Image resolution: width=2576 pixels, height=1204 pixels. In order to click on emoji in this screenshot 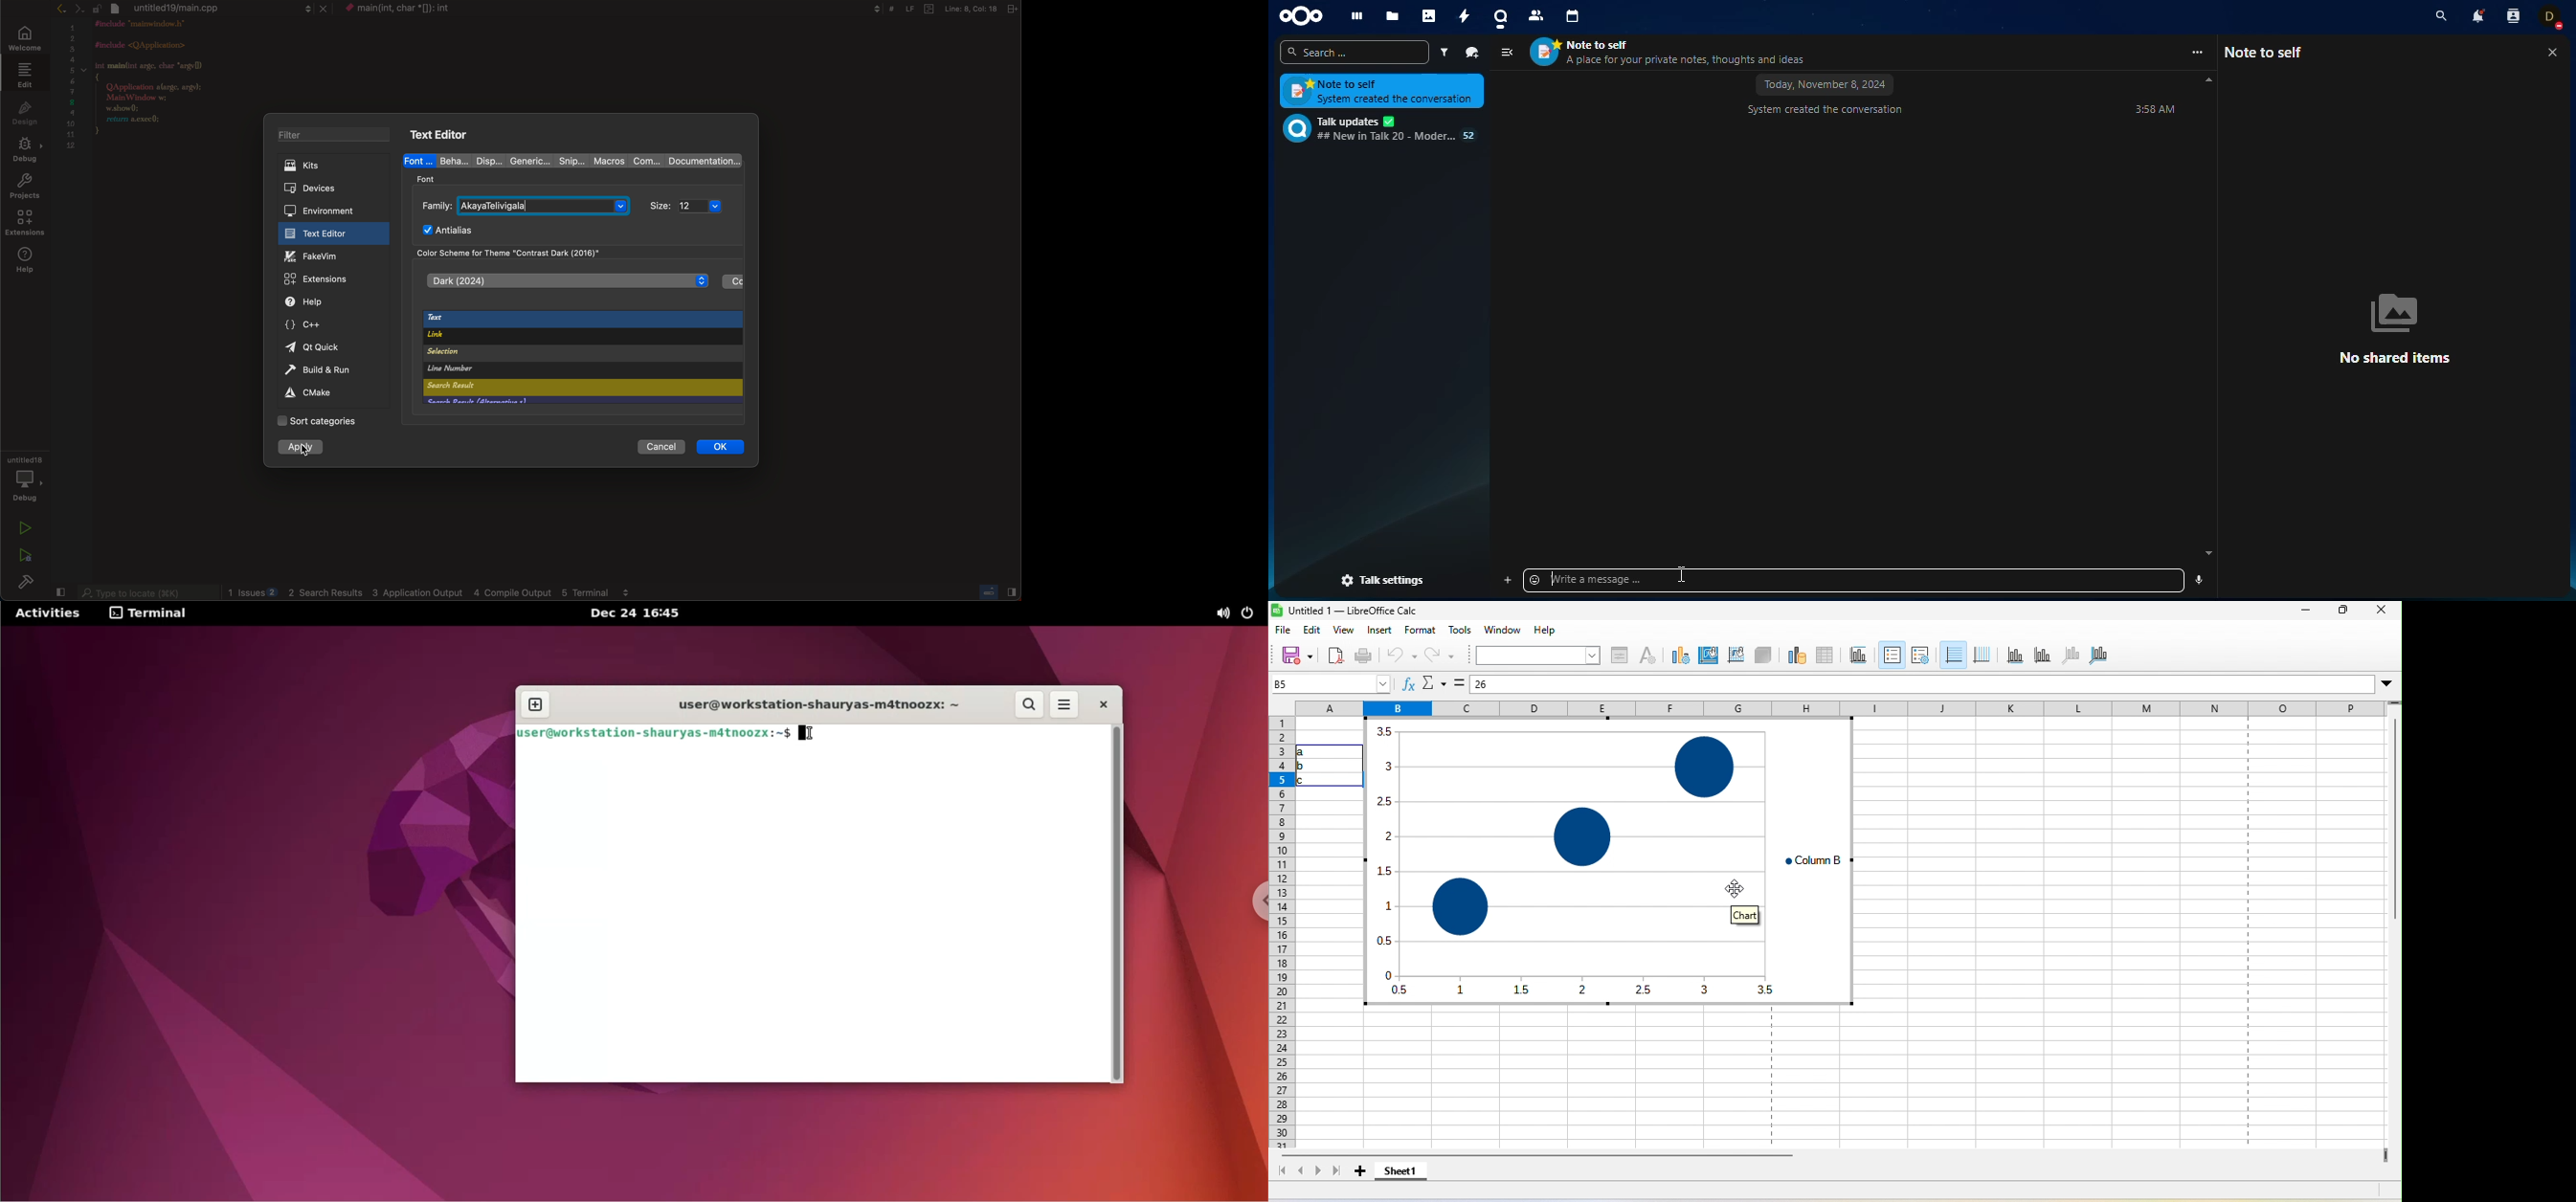, I will do `click(1536, 580)`.